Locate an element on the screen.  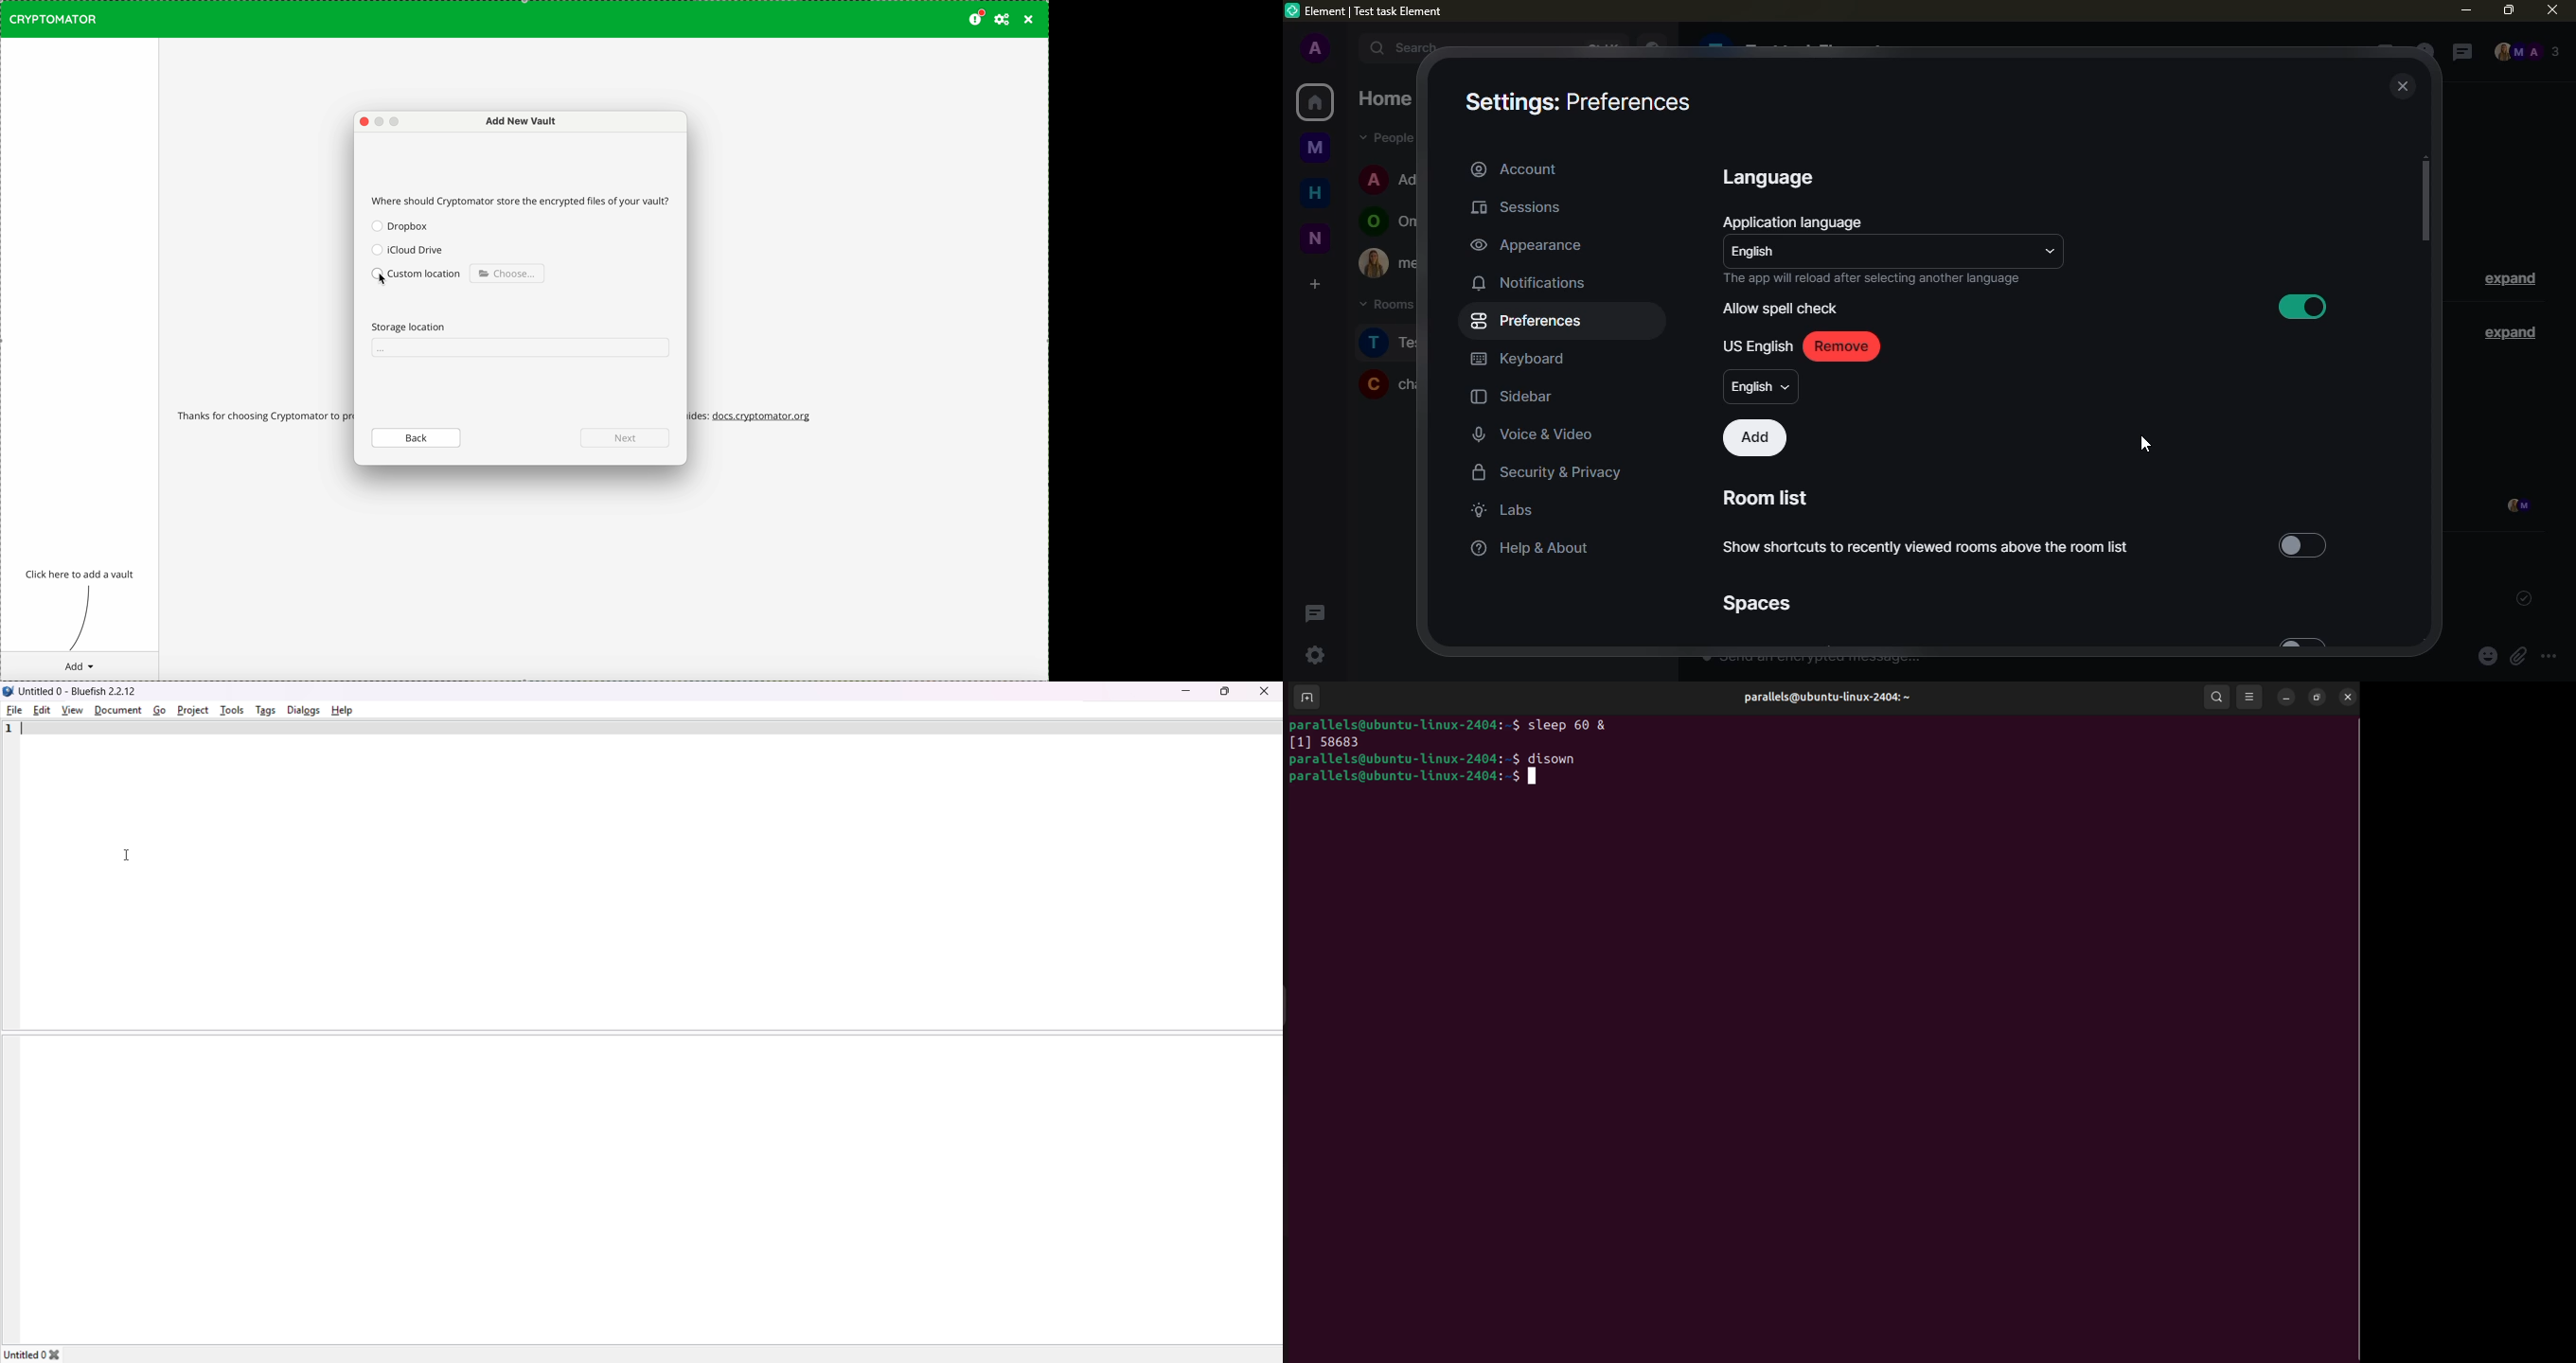
sessions is located at coordinates (1522, 208).